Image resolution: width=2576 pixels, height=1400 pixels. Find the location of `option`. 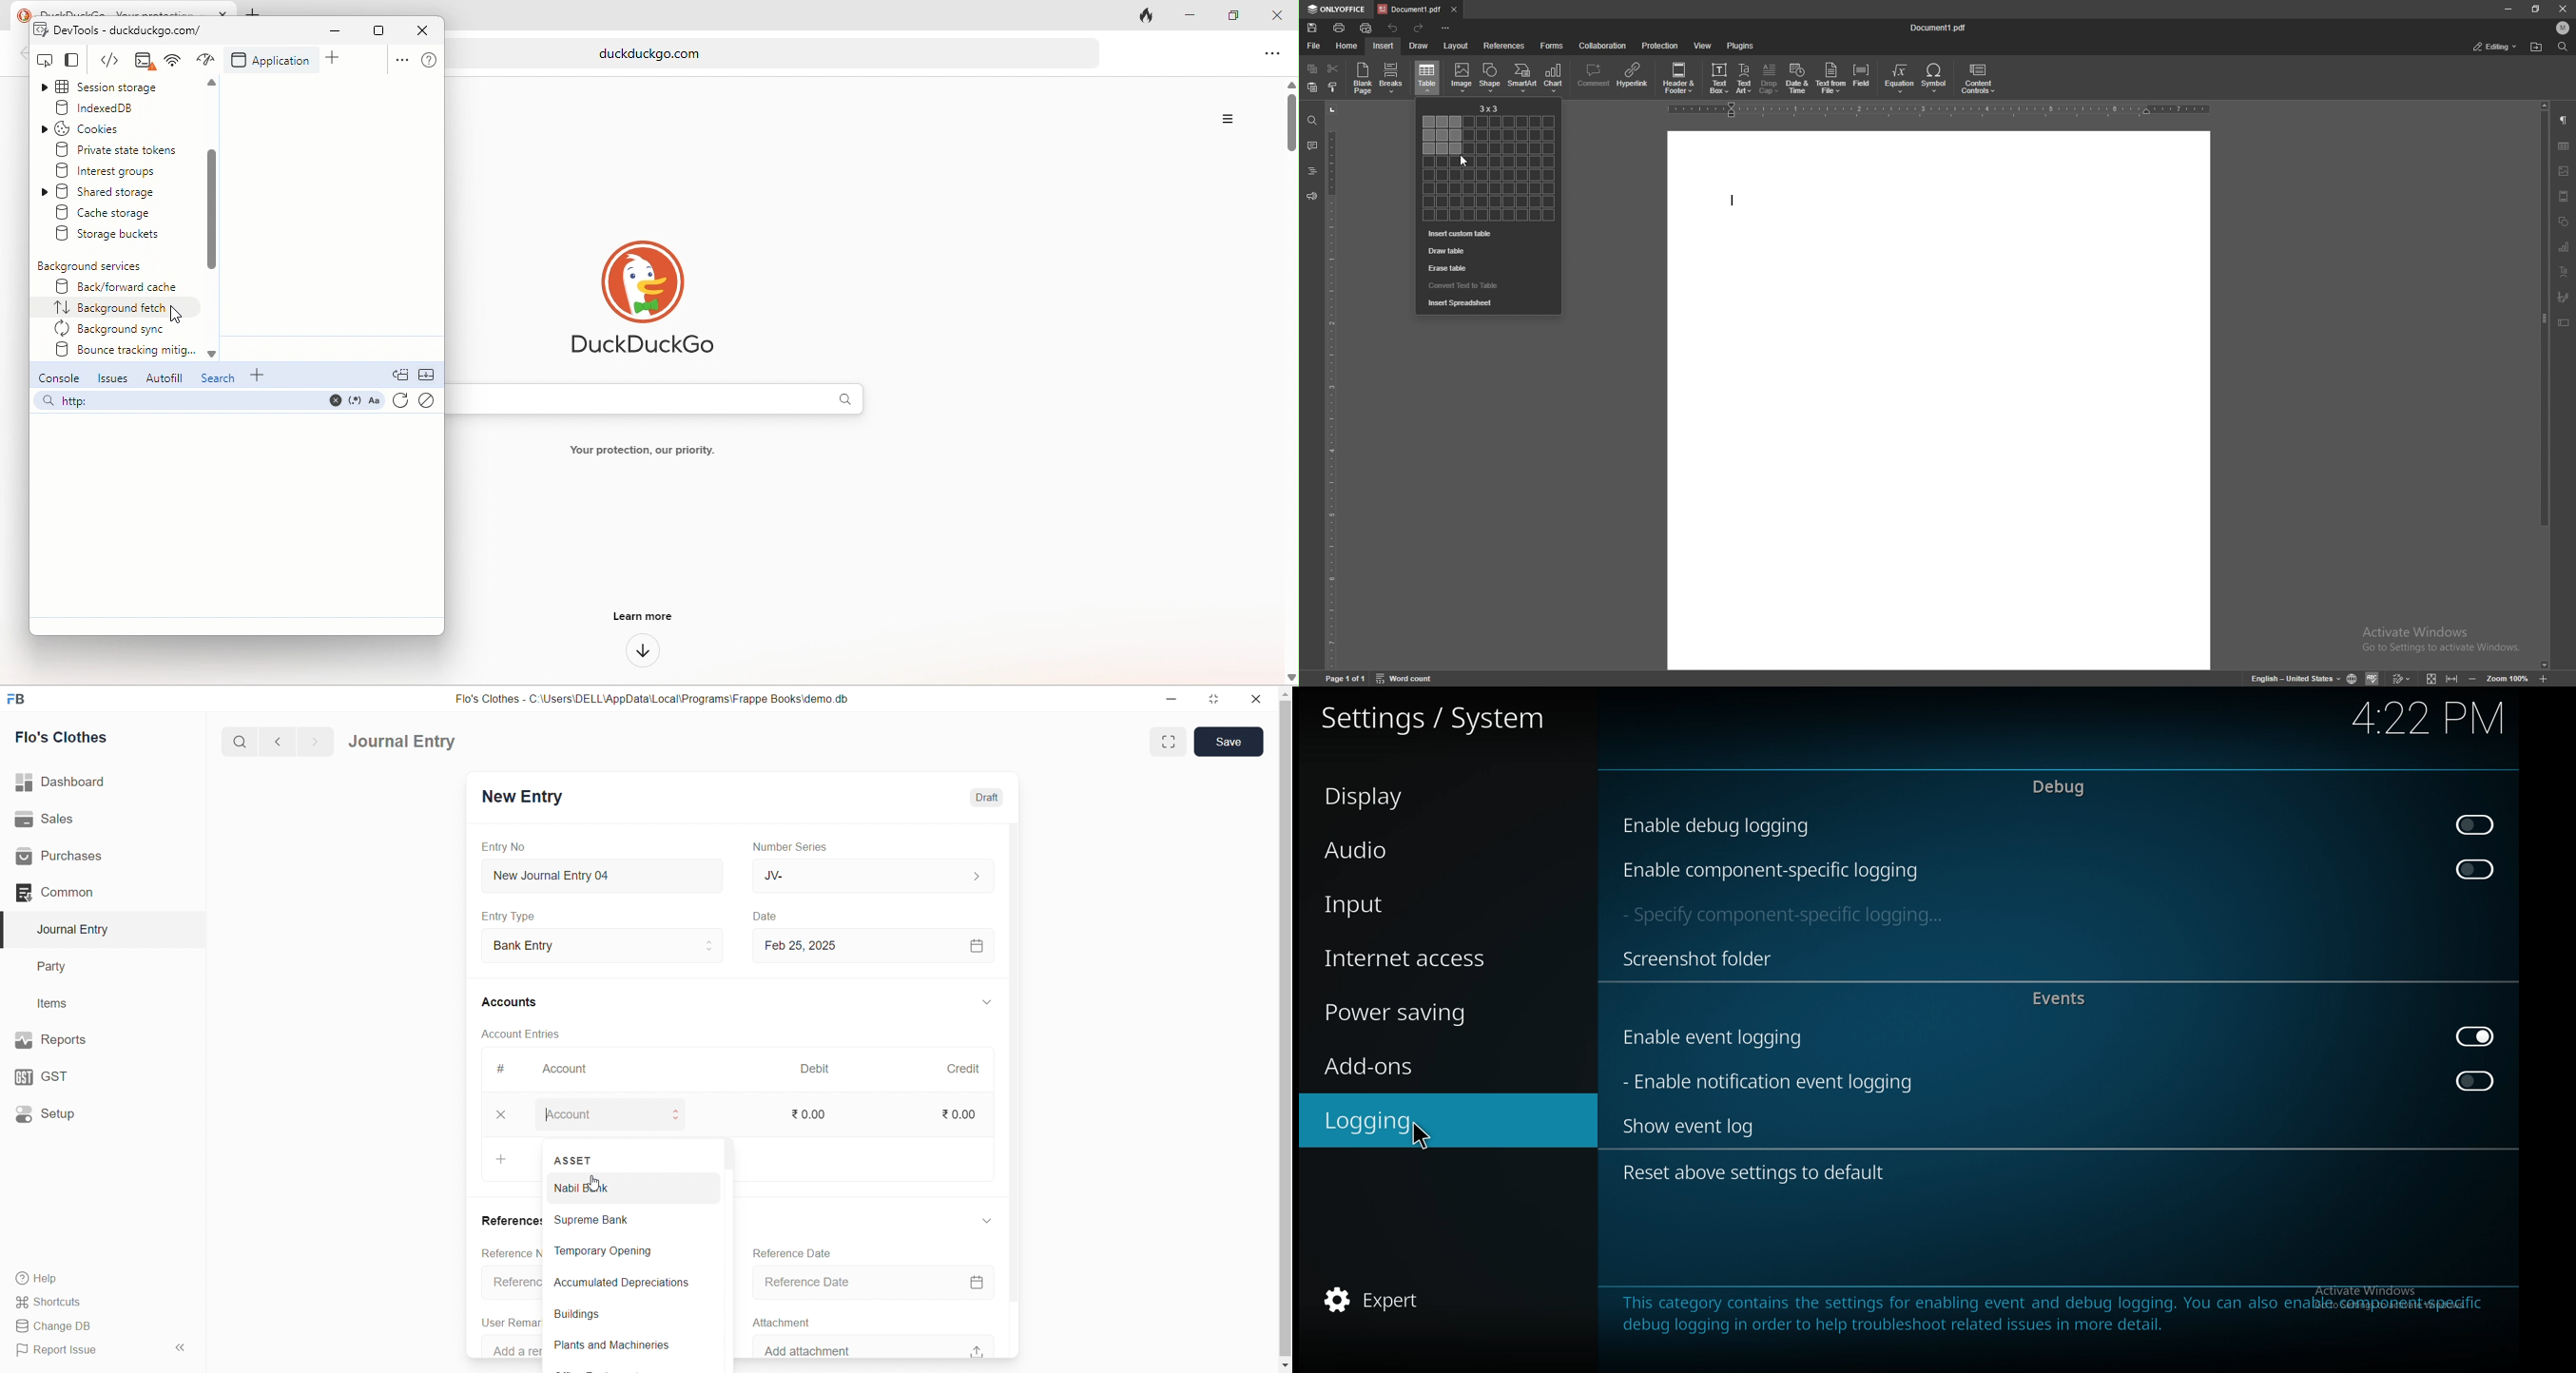

option is located at coordinates (1274, 55).